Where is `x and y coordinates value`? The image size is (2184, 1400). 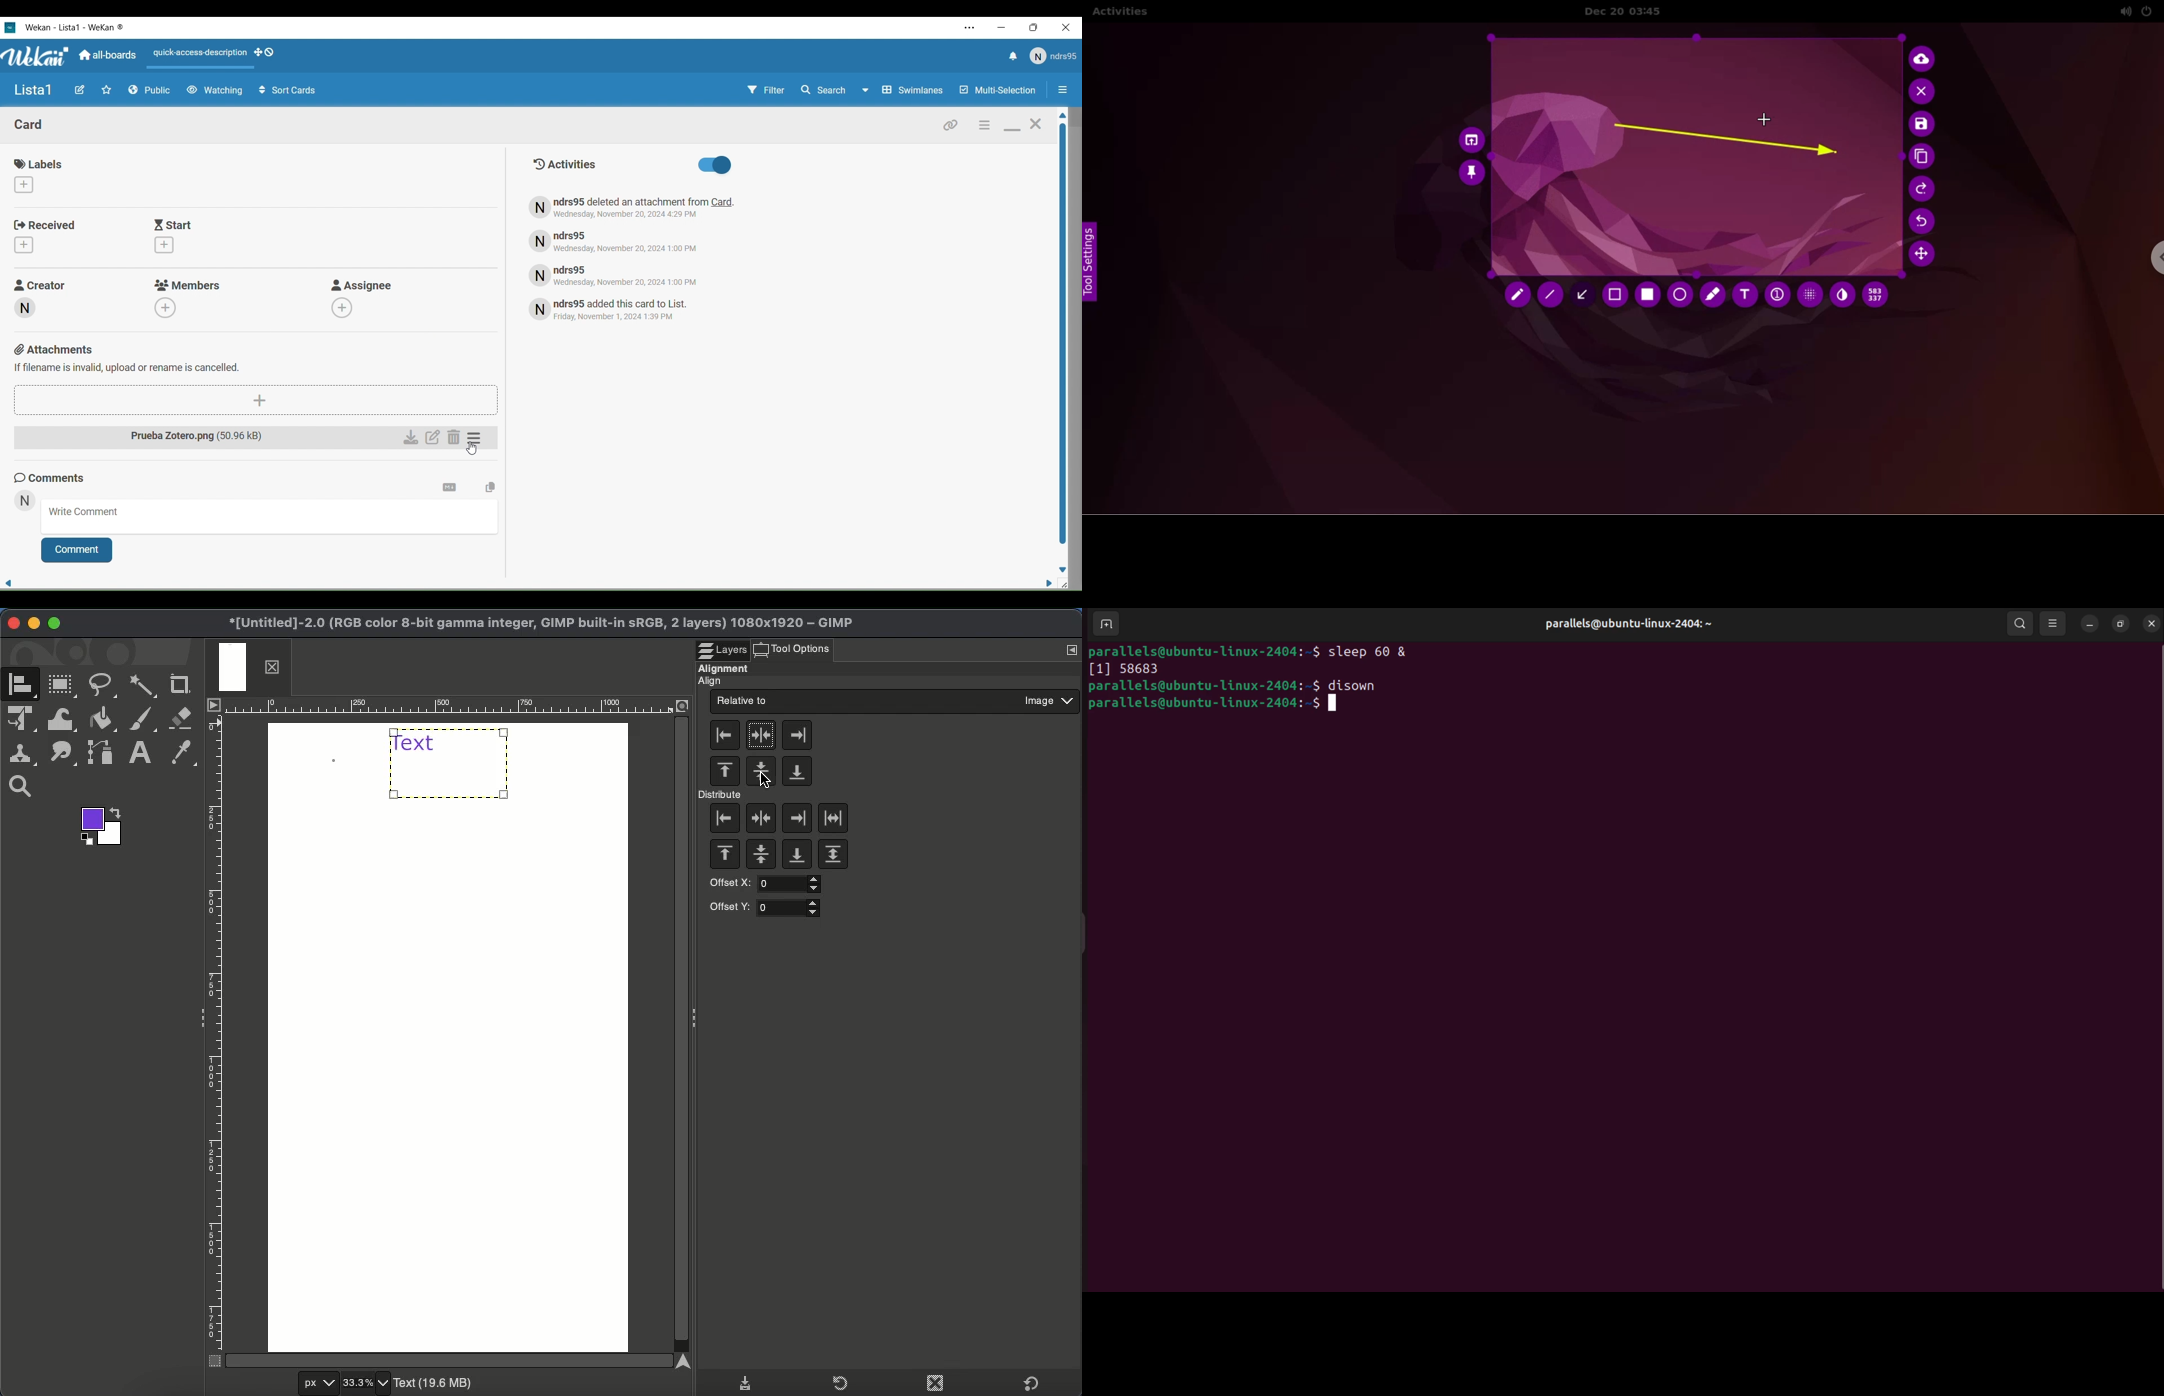 x and y coordinates value is located at coordinates (1879, 295).